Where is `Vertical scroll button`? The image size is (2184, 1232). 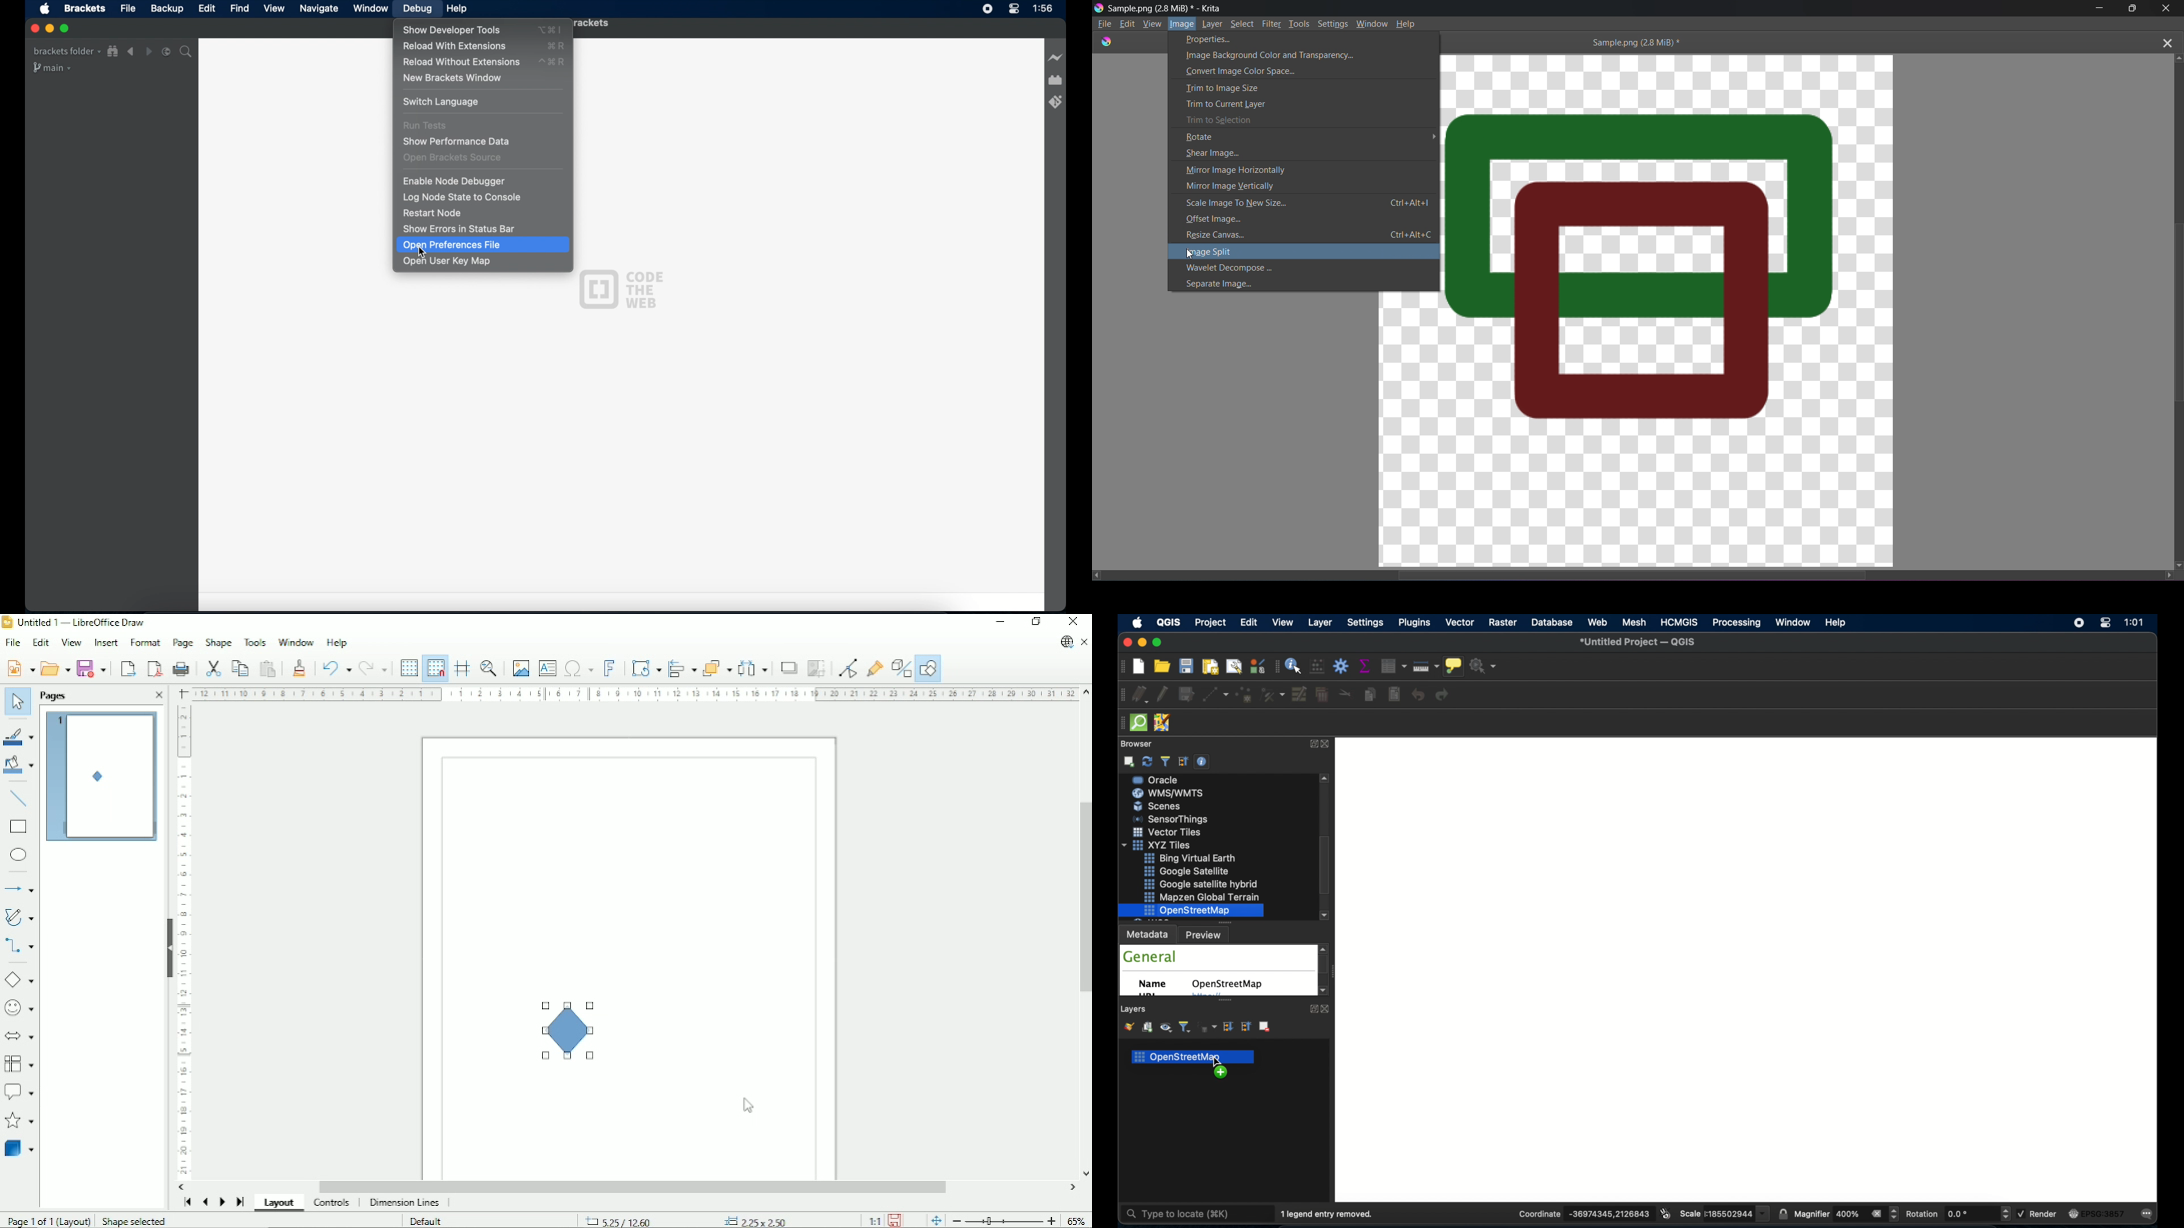
Vertical scroll button is located at coordinates (1085, 693).